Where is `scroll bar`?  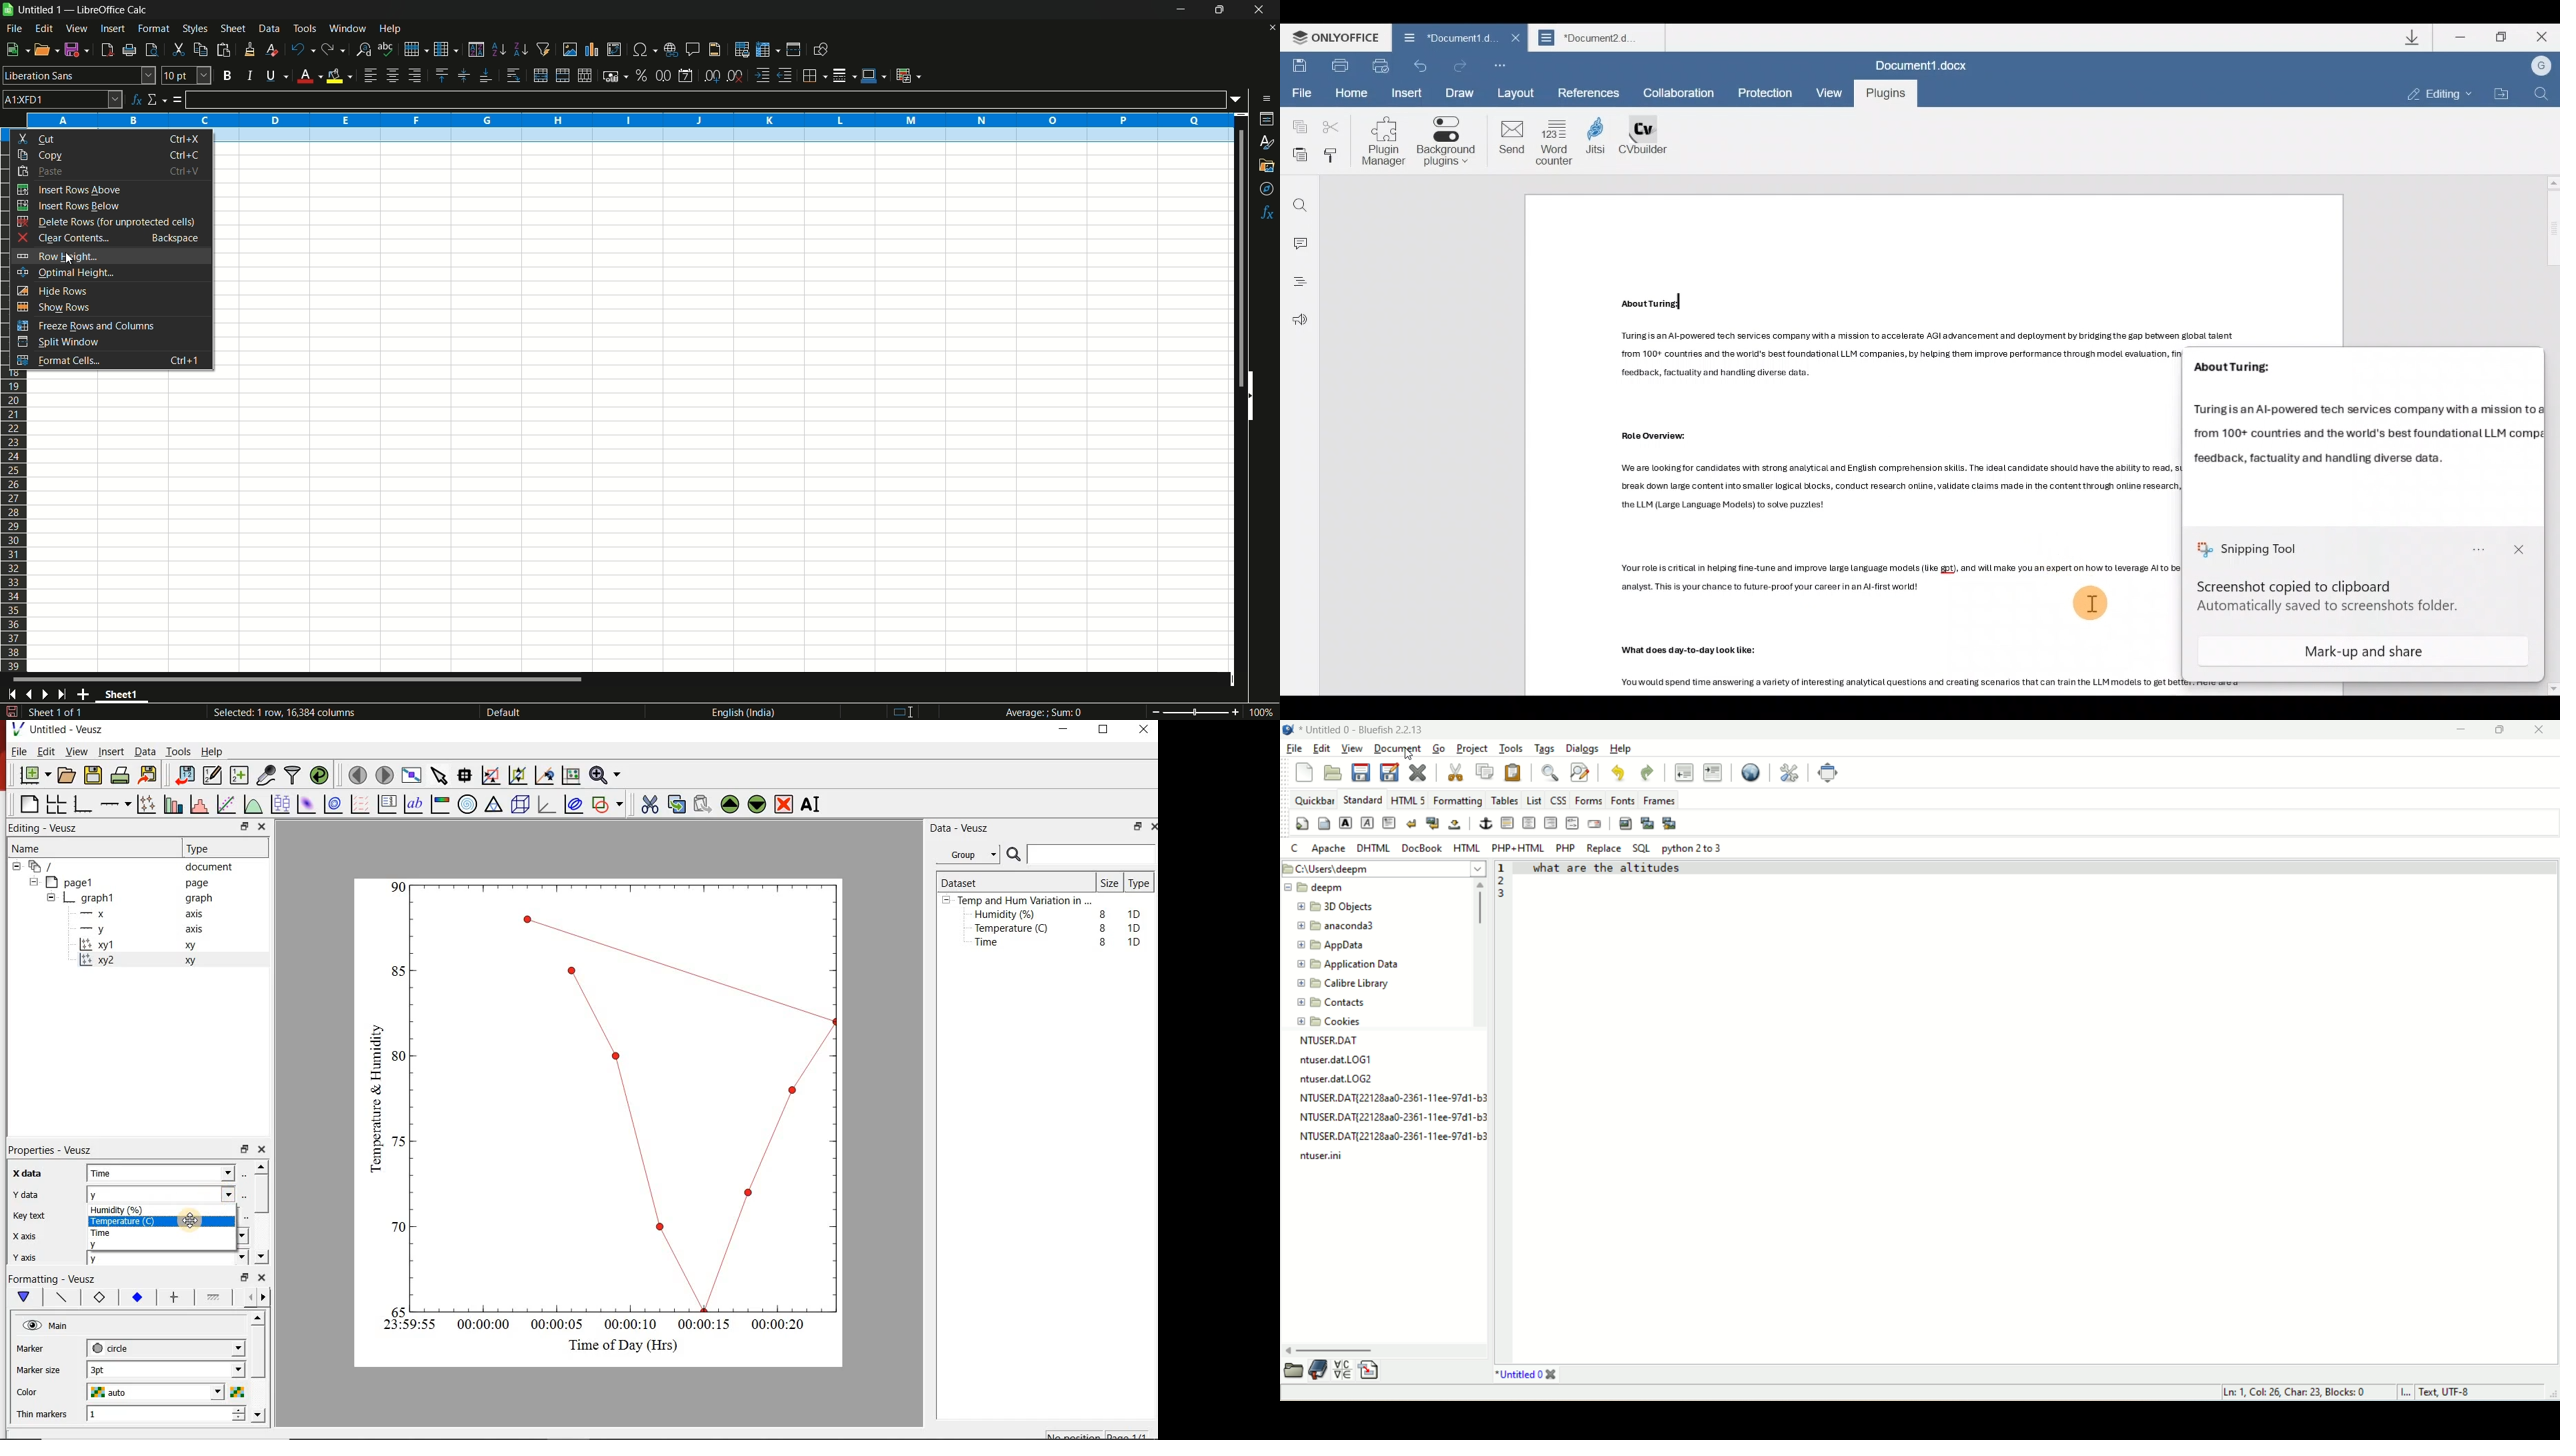 scroll bar is located at coordinates (1233, 259).